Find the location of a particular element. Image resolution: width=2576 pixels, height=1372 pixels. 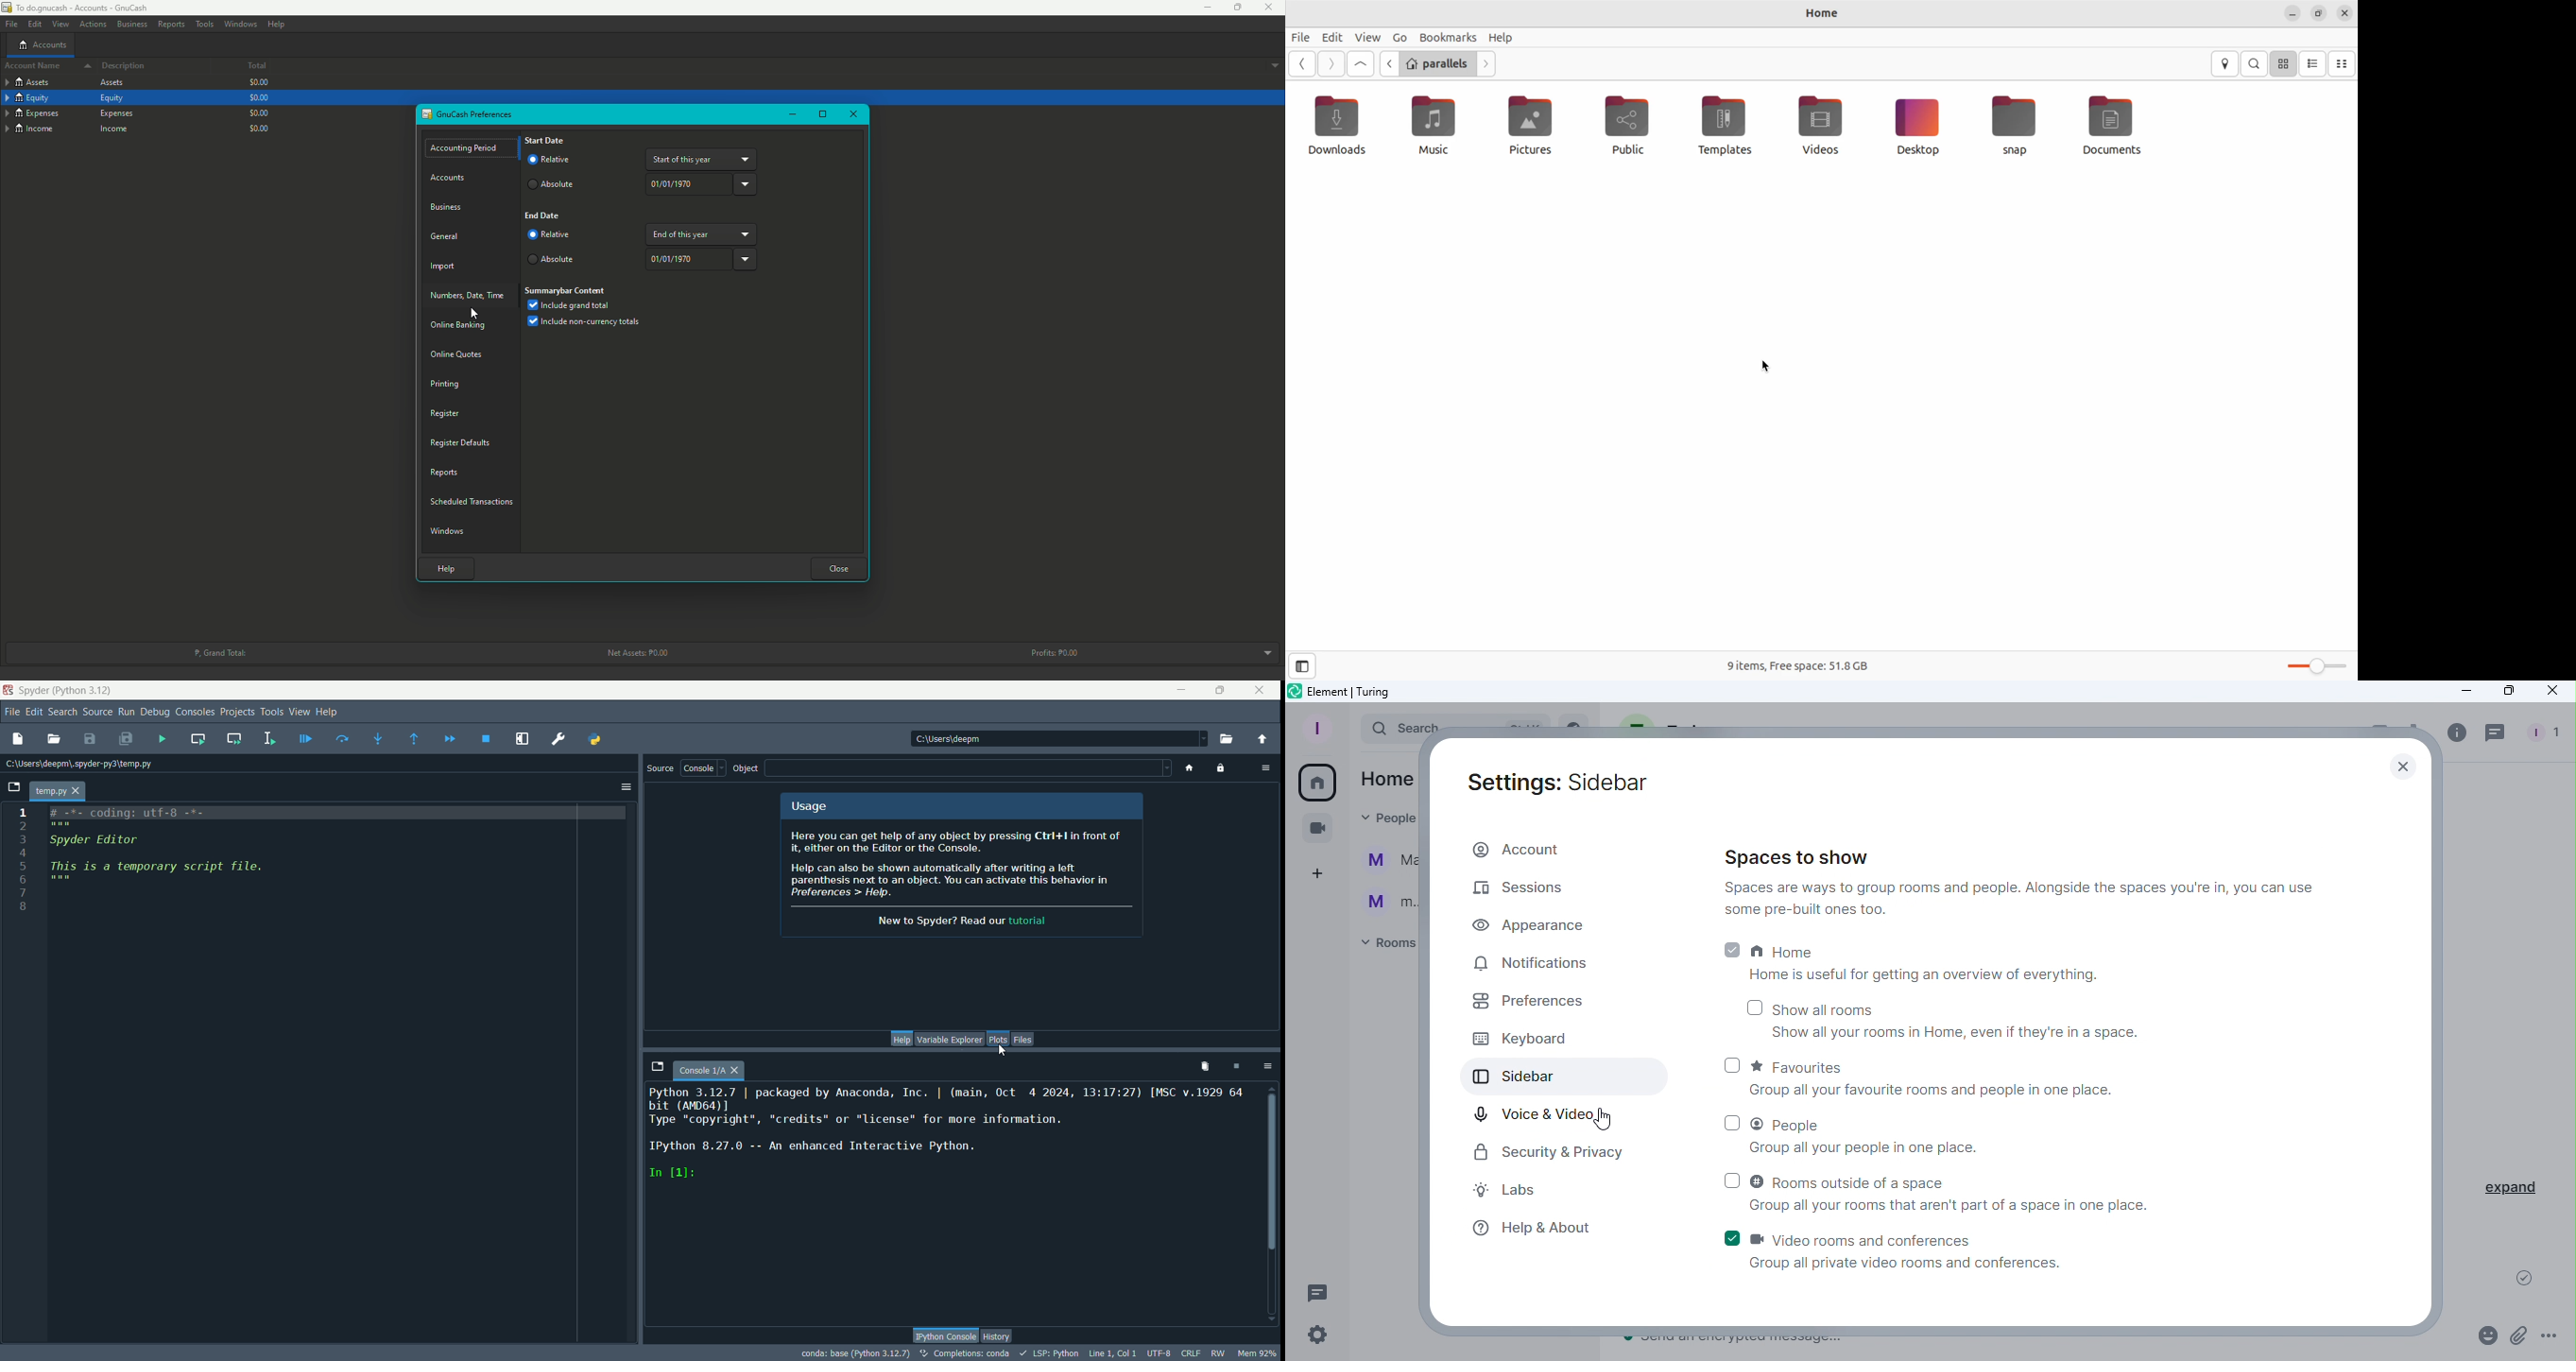

browse working directory is located at coordinates (1227, 741).